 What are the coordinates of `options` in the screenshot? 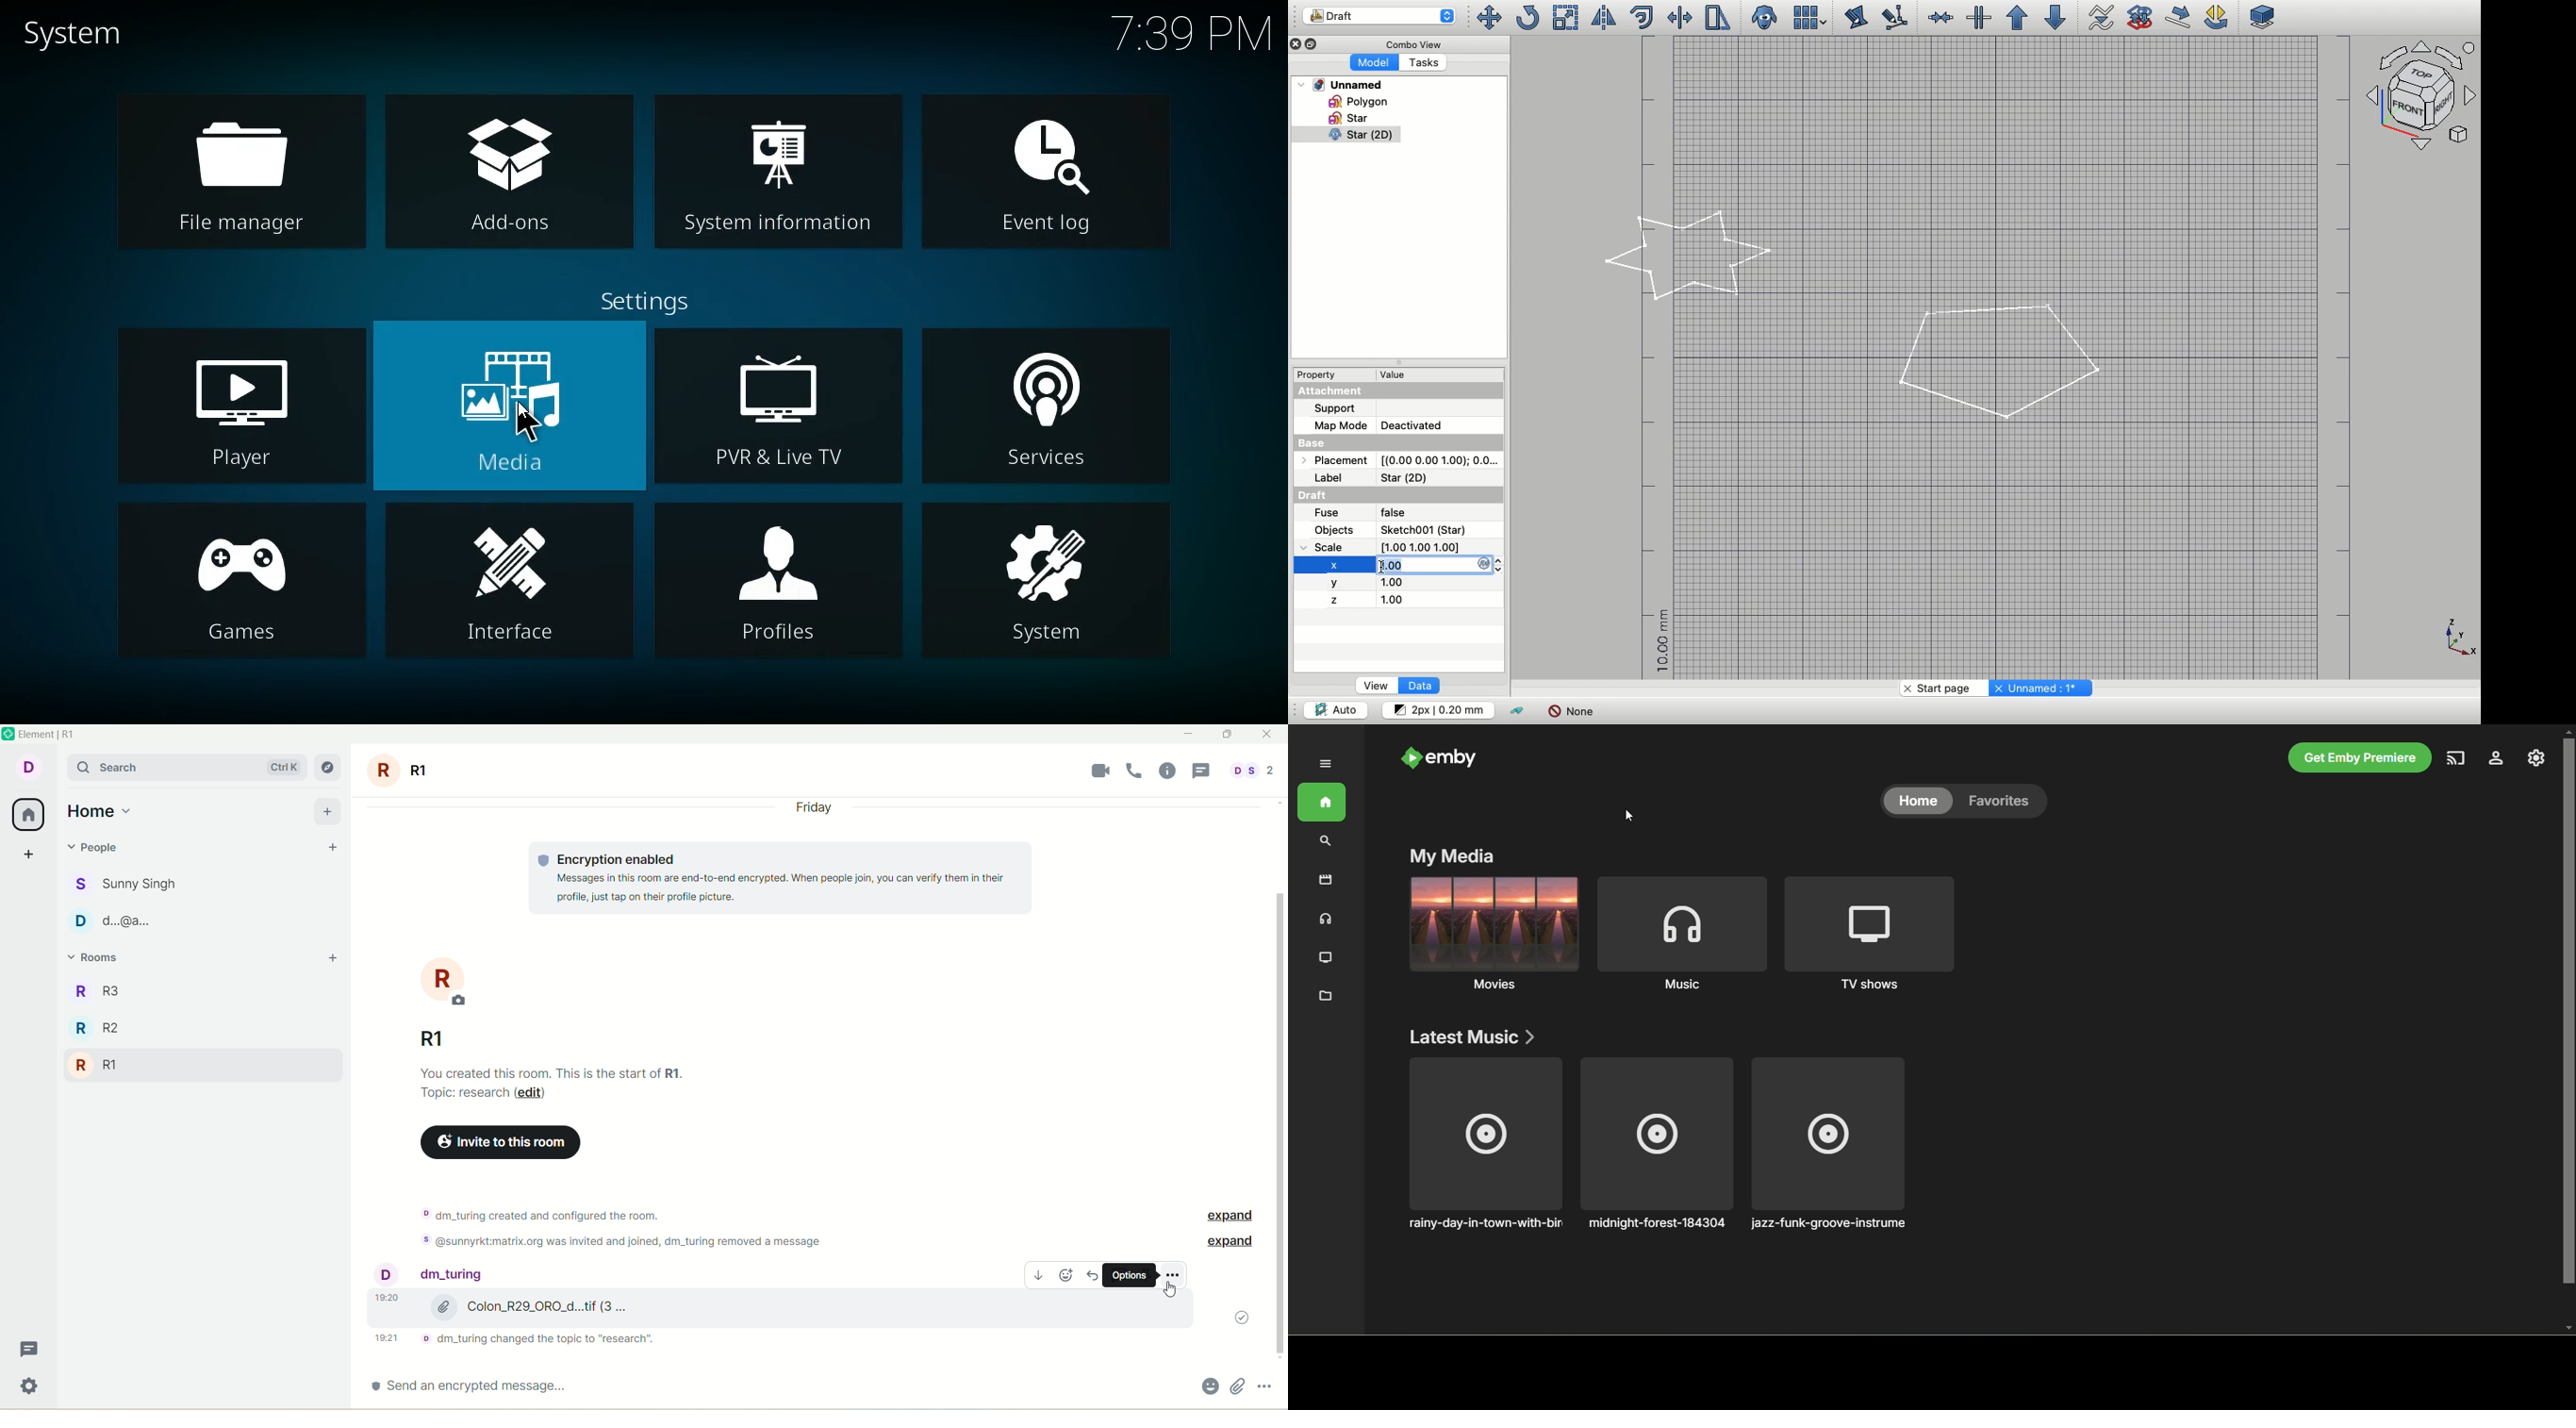 It's located at (1267, 1383).